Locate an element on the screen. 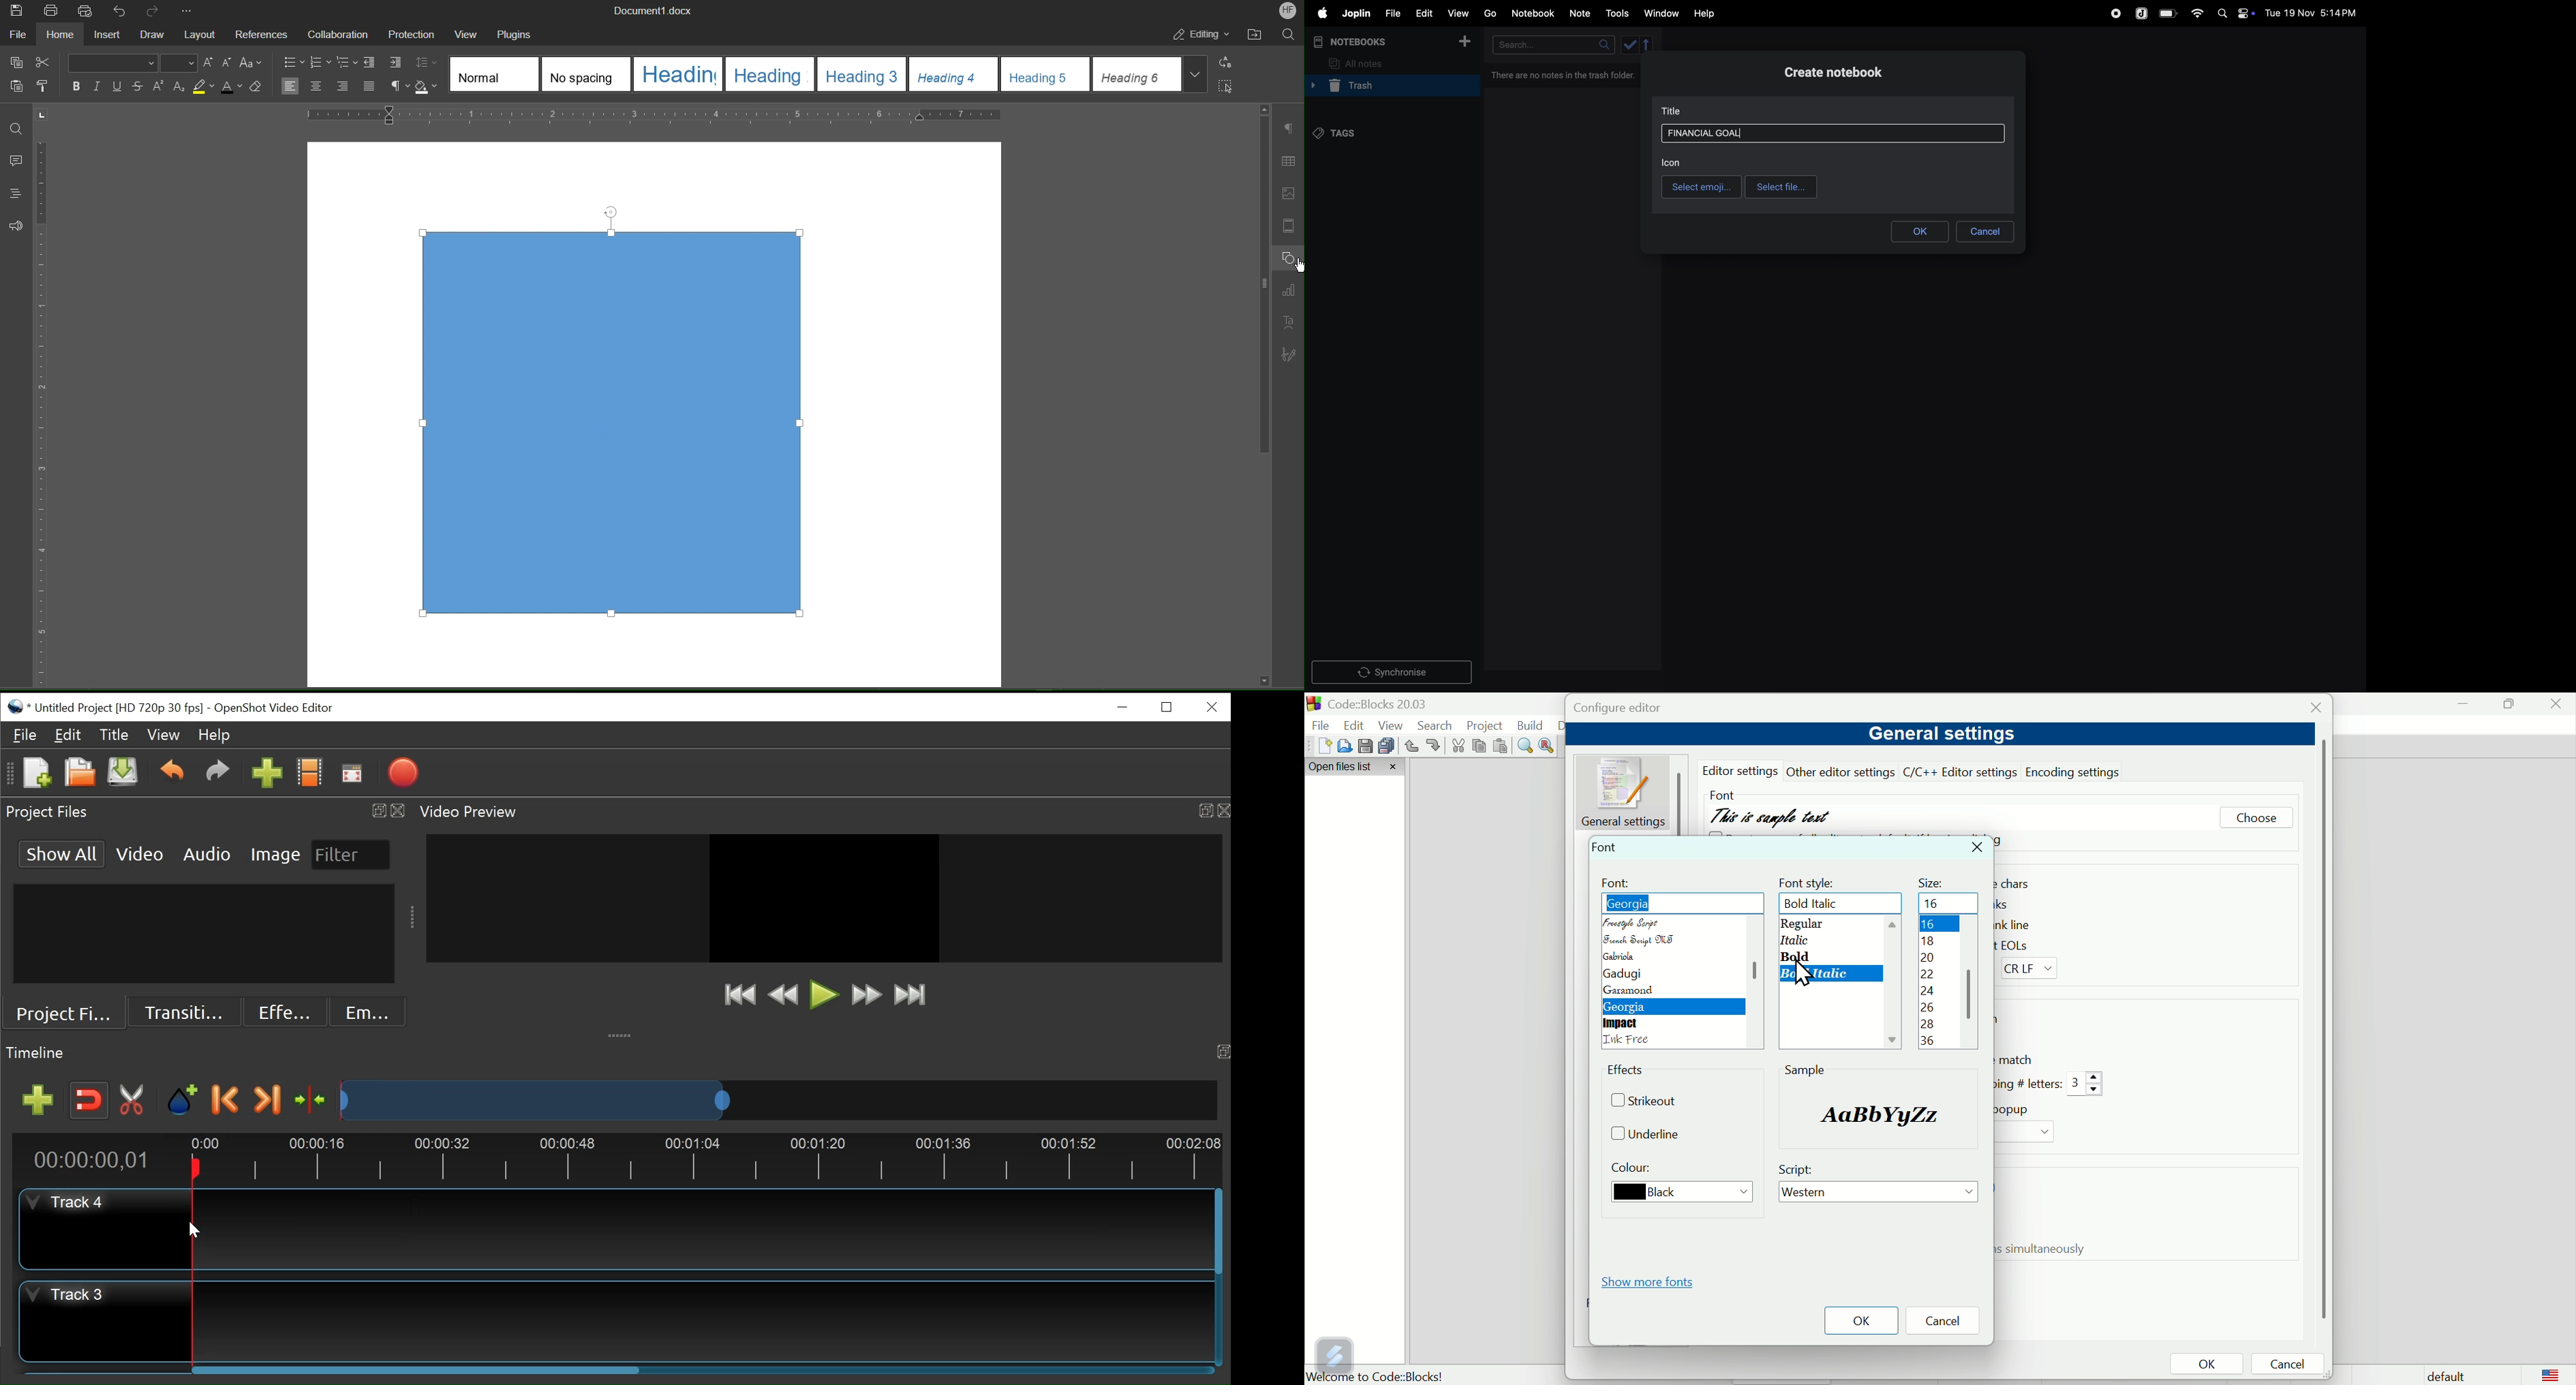  Heading 2 is located at coordinates (768, 75).